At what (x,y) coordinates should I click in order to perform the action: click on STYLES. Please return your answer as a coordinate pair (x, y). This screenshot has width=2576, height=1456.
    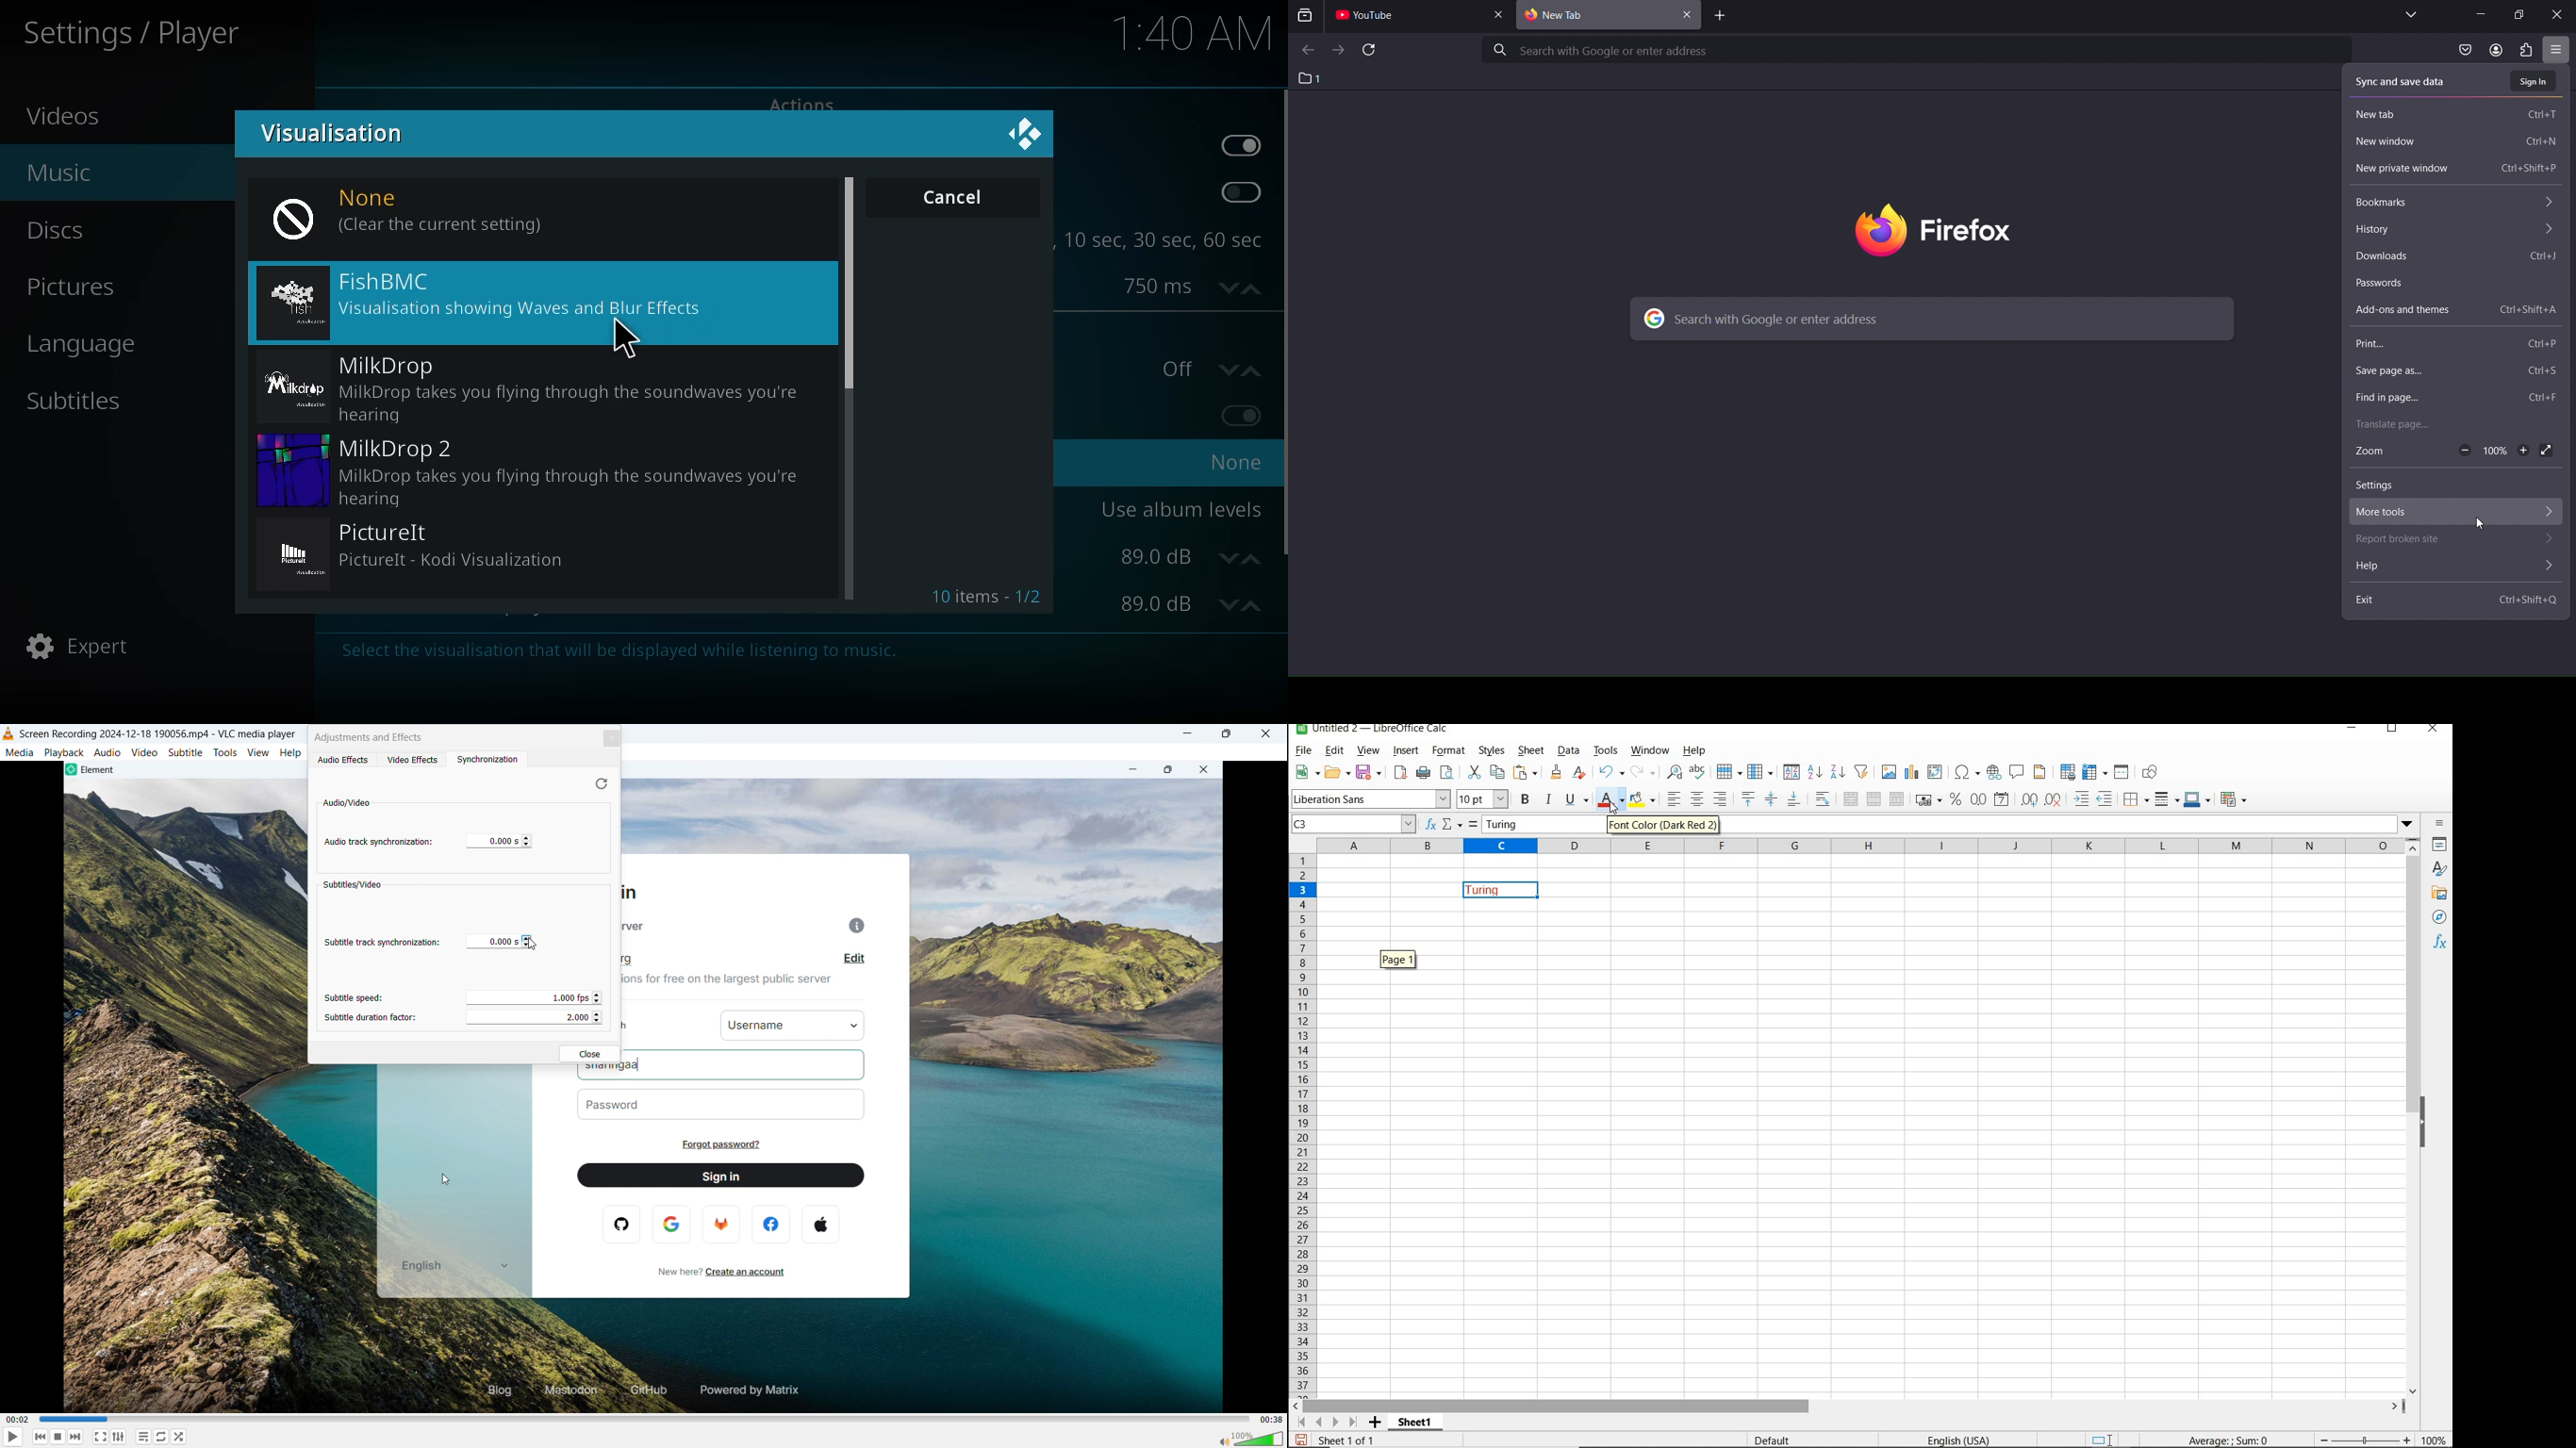
    Looking at the image, I should click on (1491, 752).